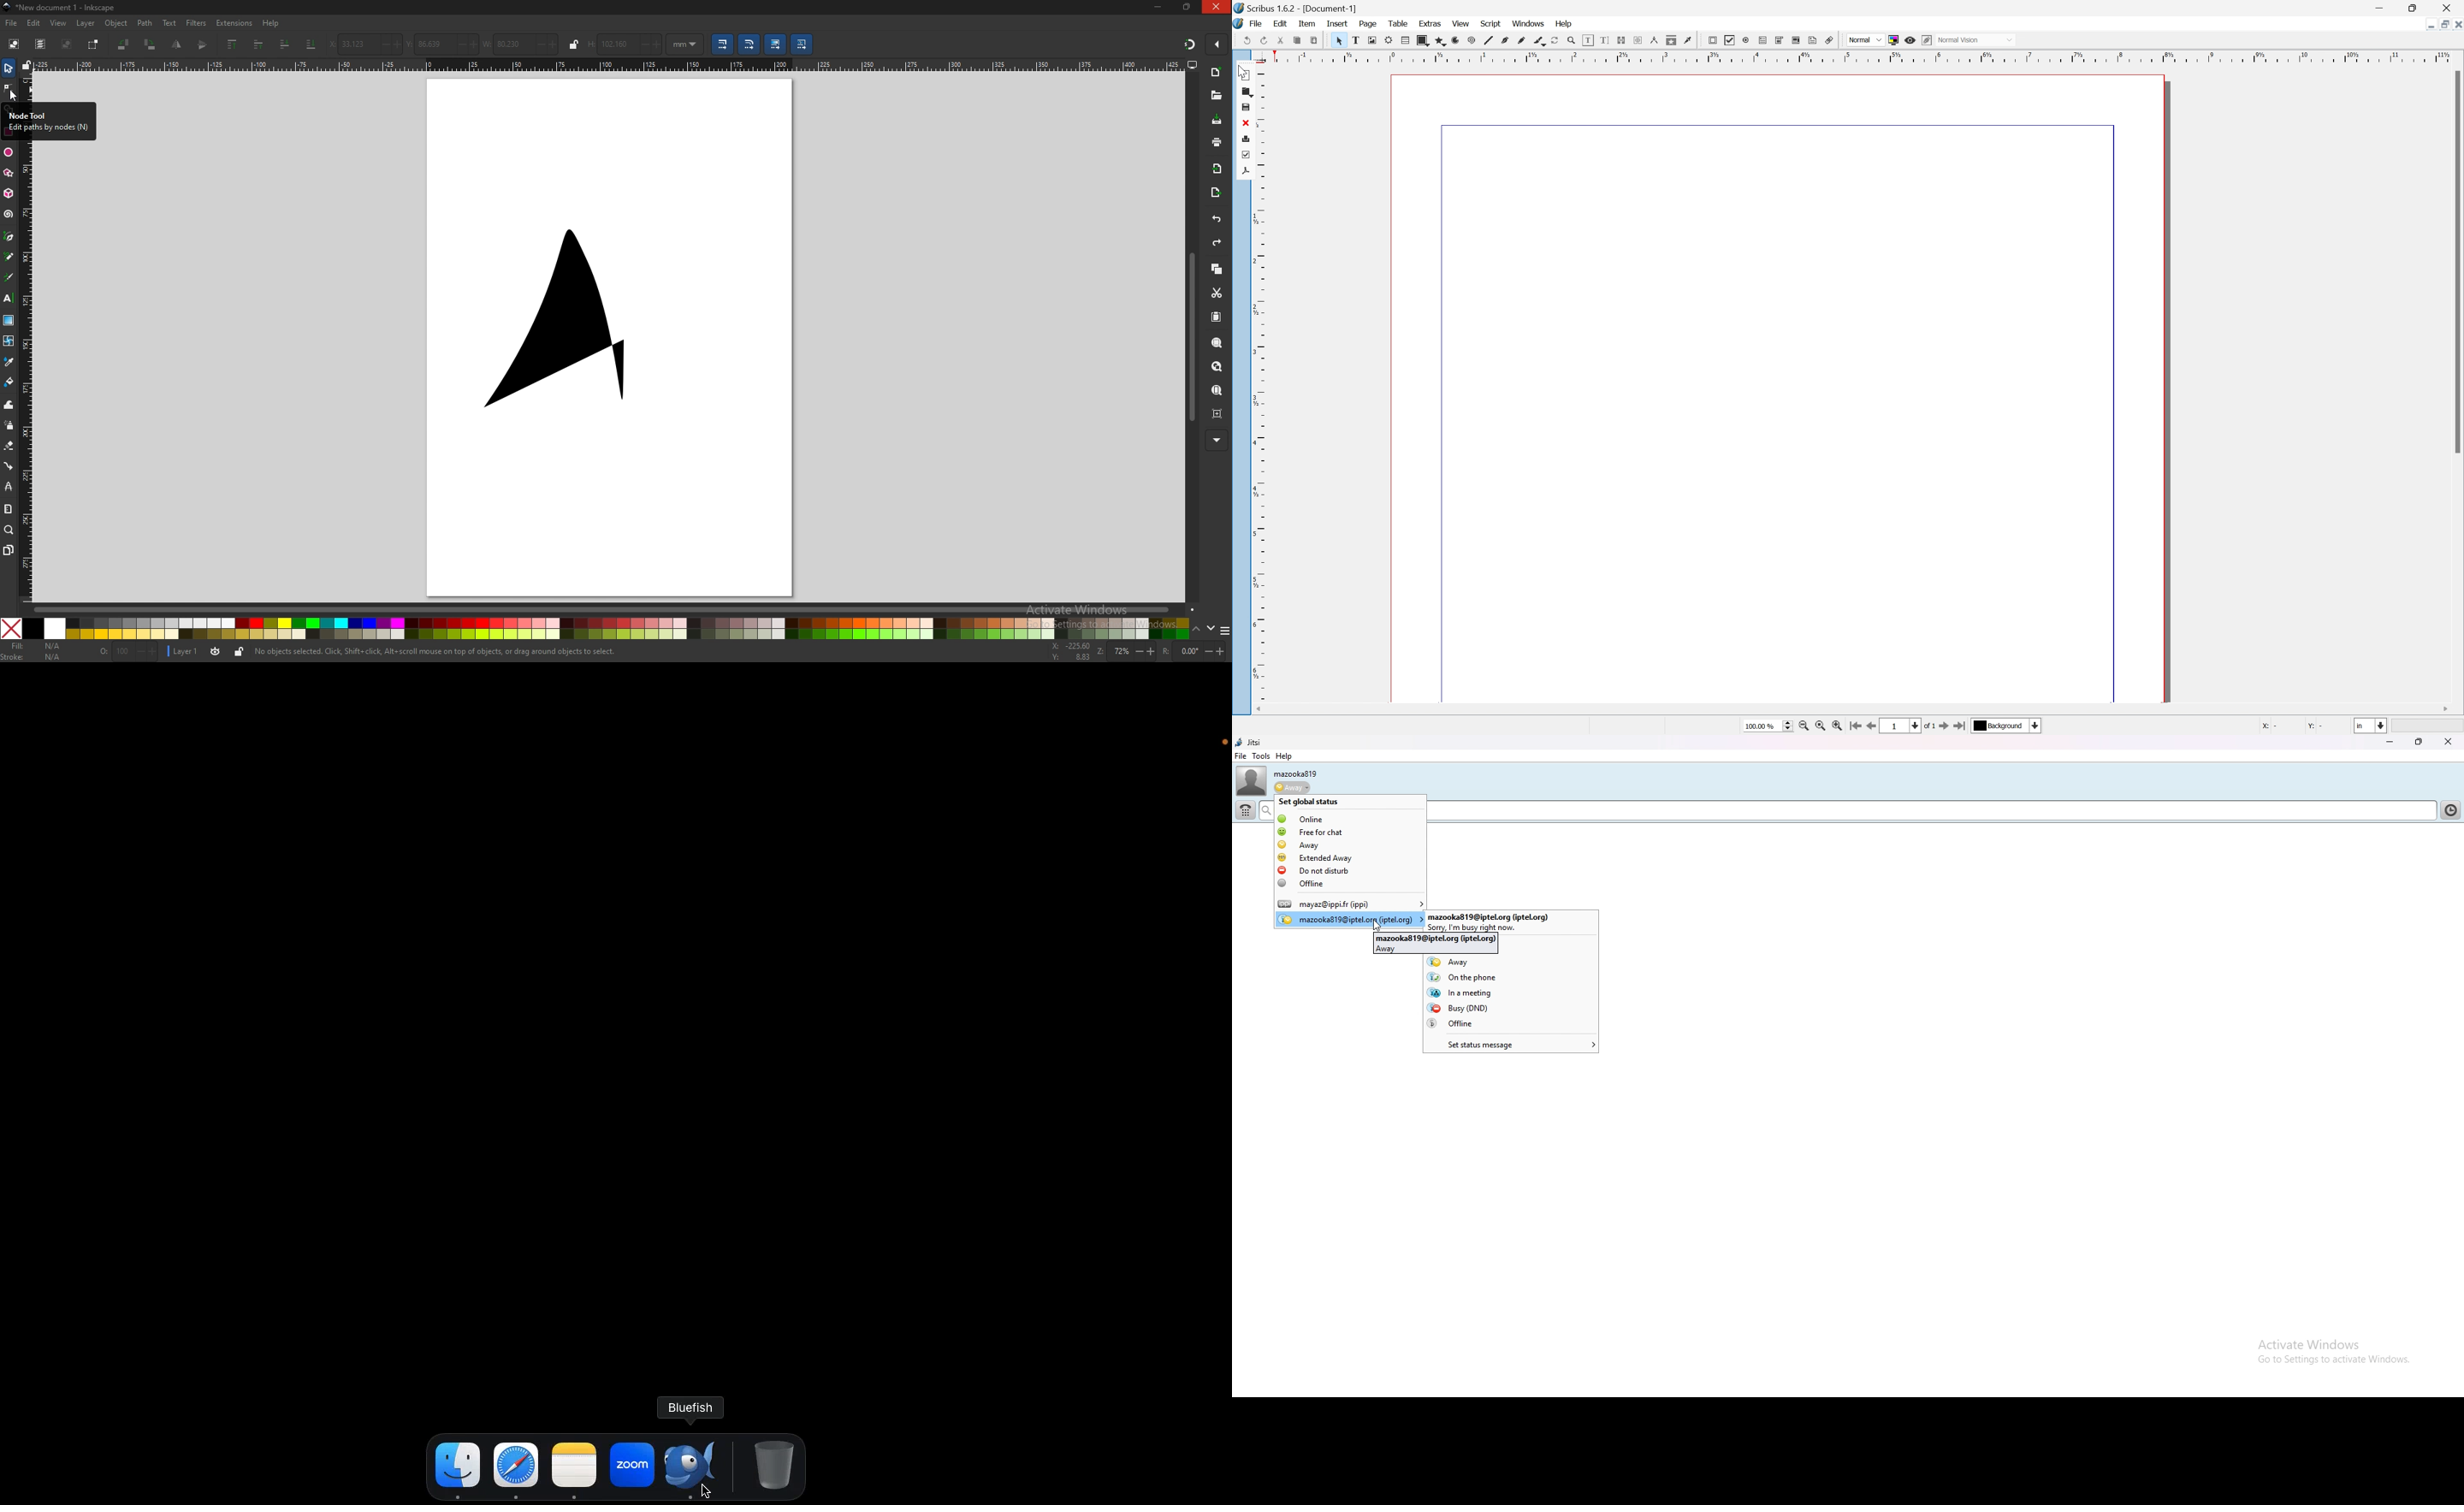 Image resolution: width=2464 pixels, height=1512 pixels. What do you see at coordinates (1217, 440) in the screenshot?
I see `more` at bounding box center [1217, 440].